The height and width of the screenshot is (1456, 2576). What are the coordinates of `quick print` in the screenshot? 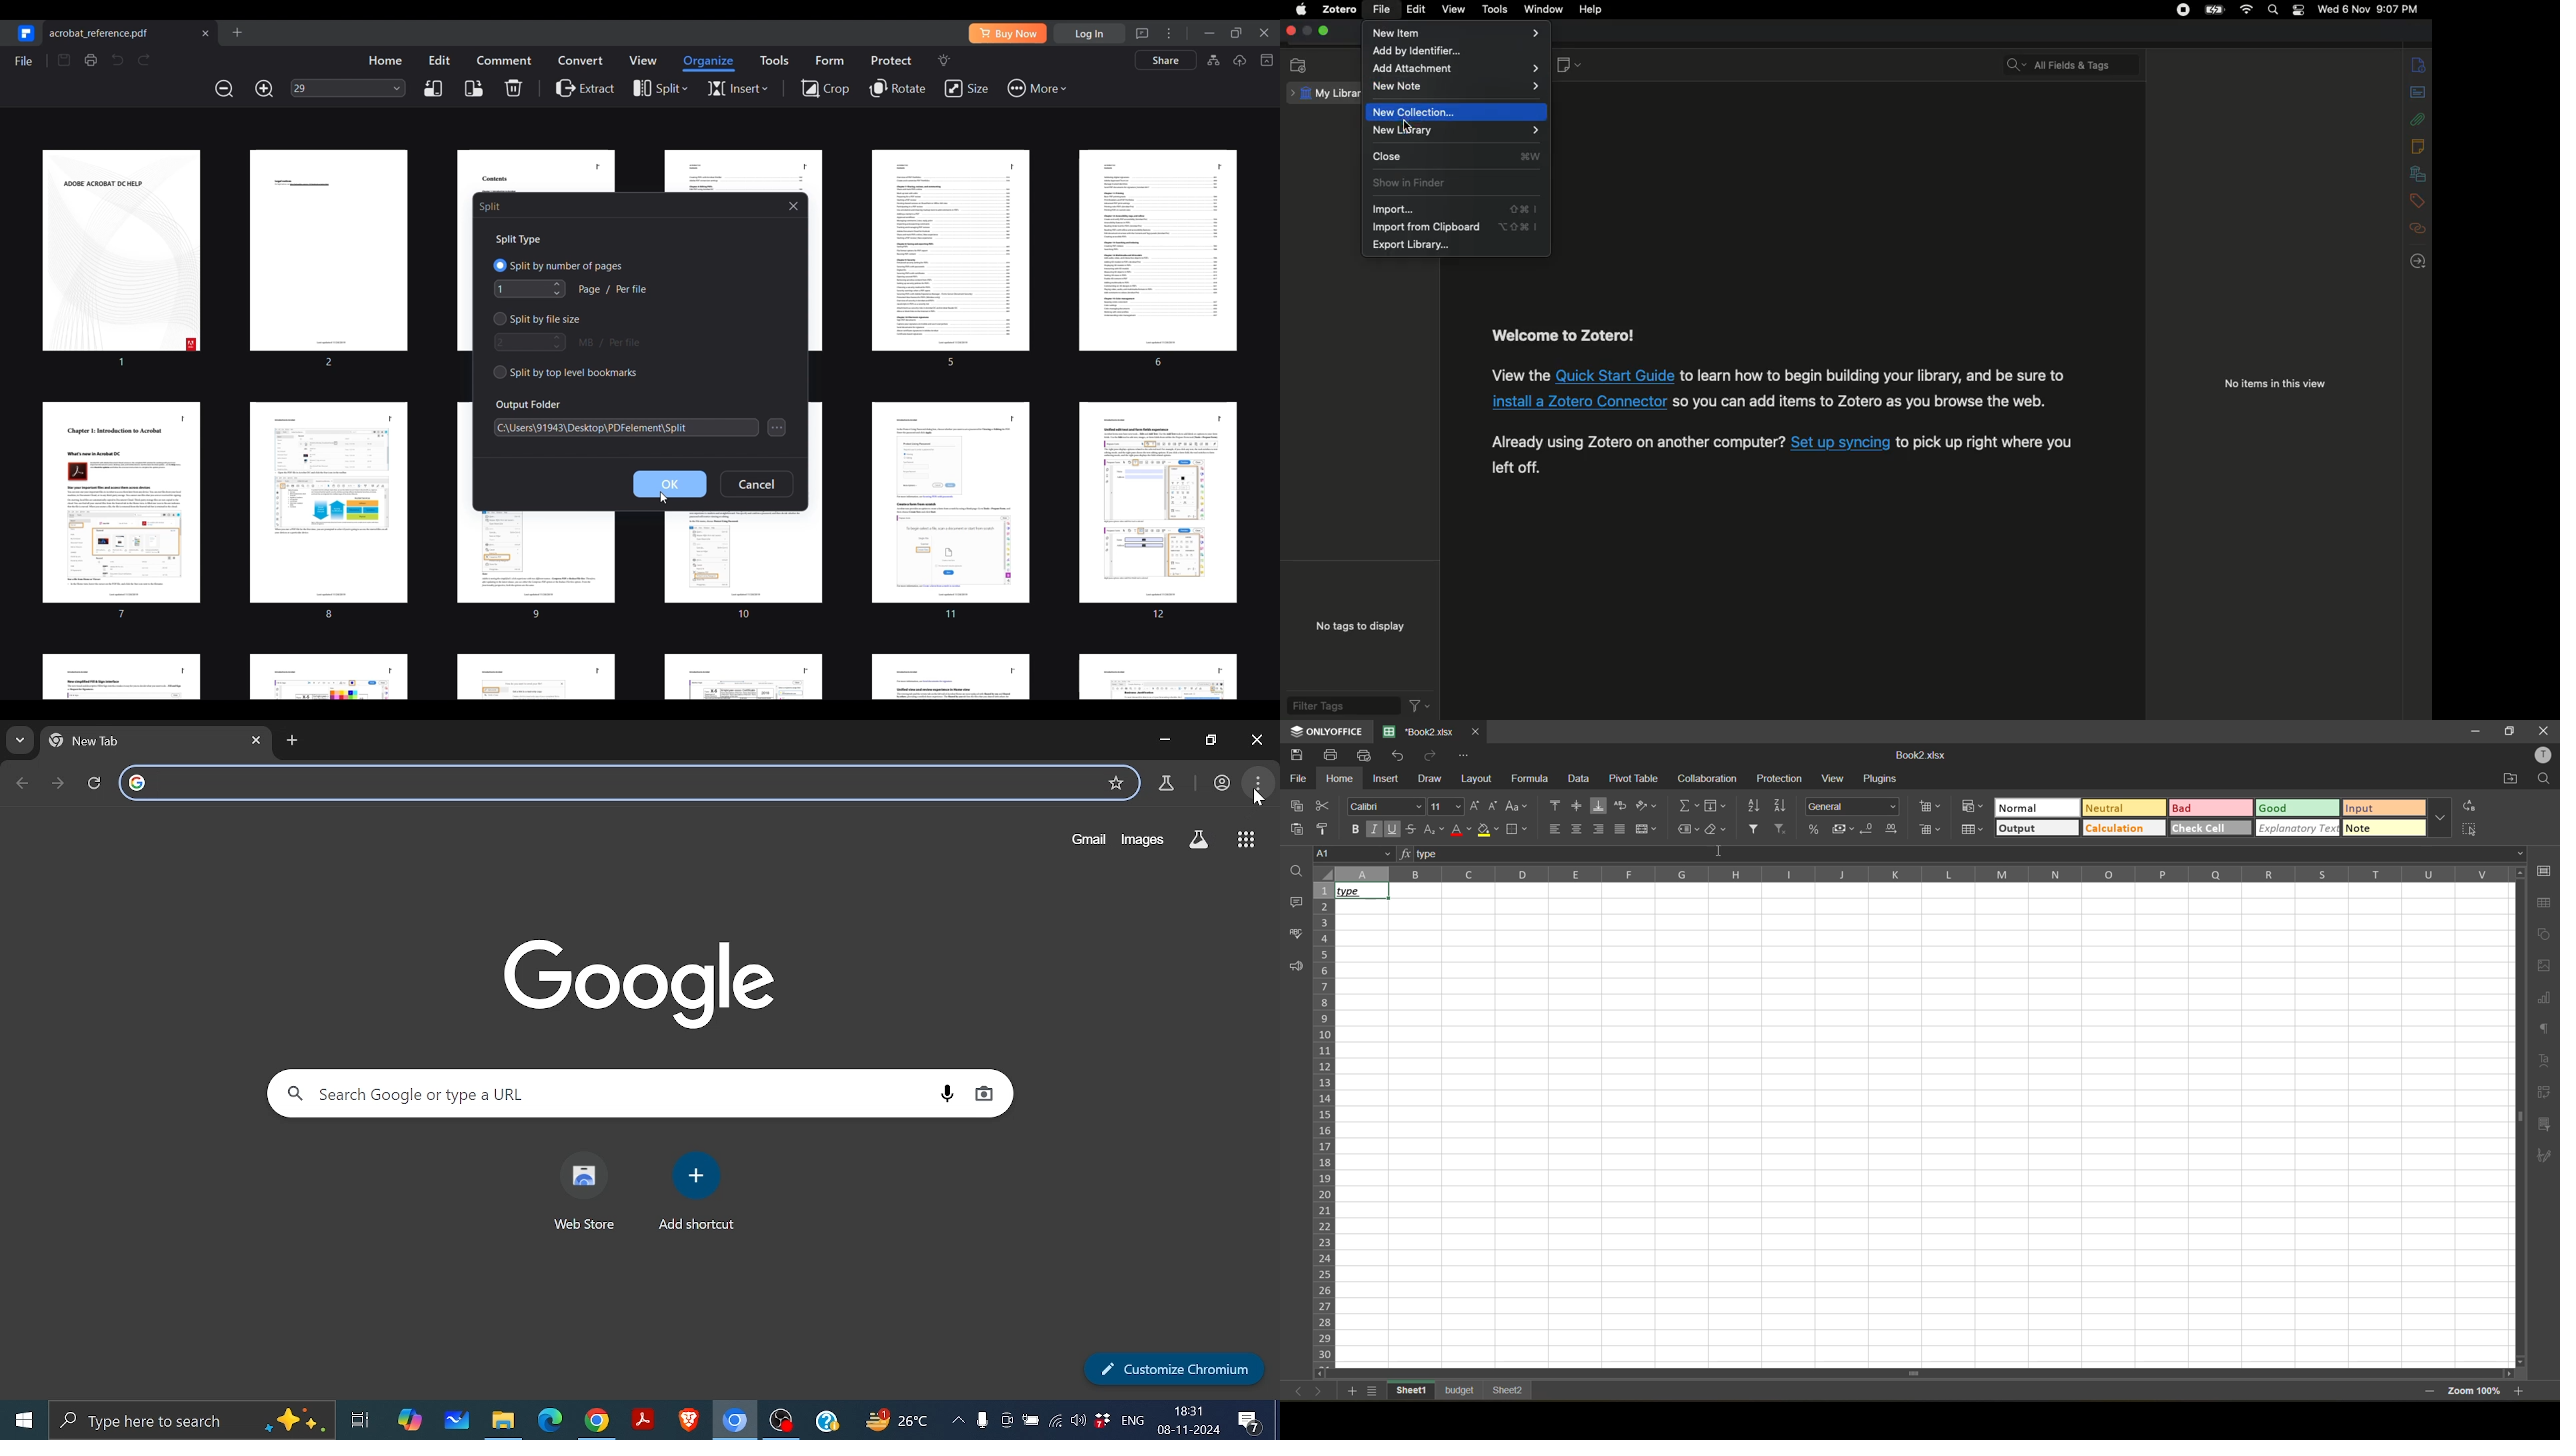 It's located at (1365, 755).